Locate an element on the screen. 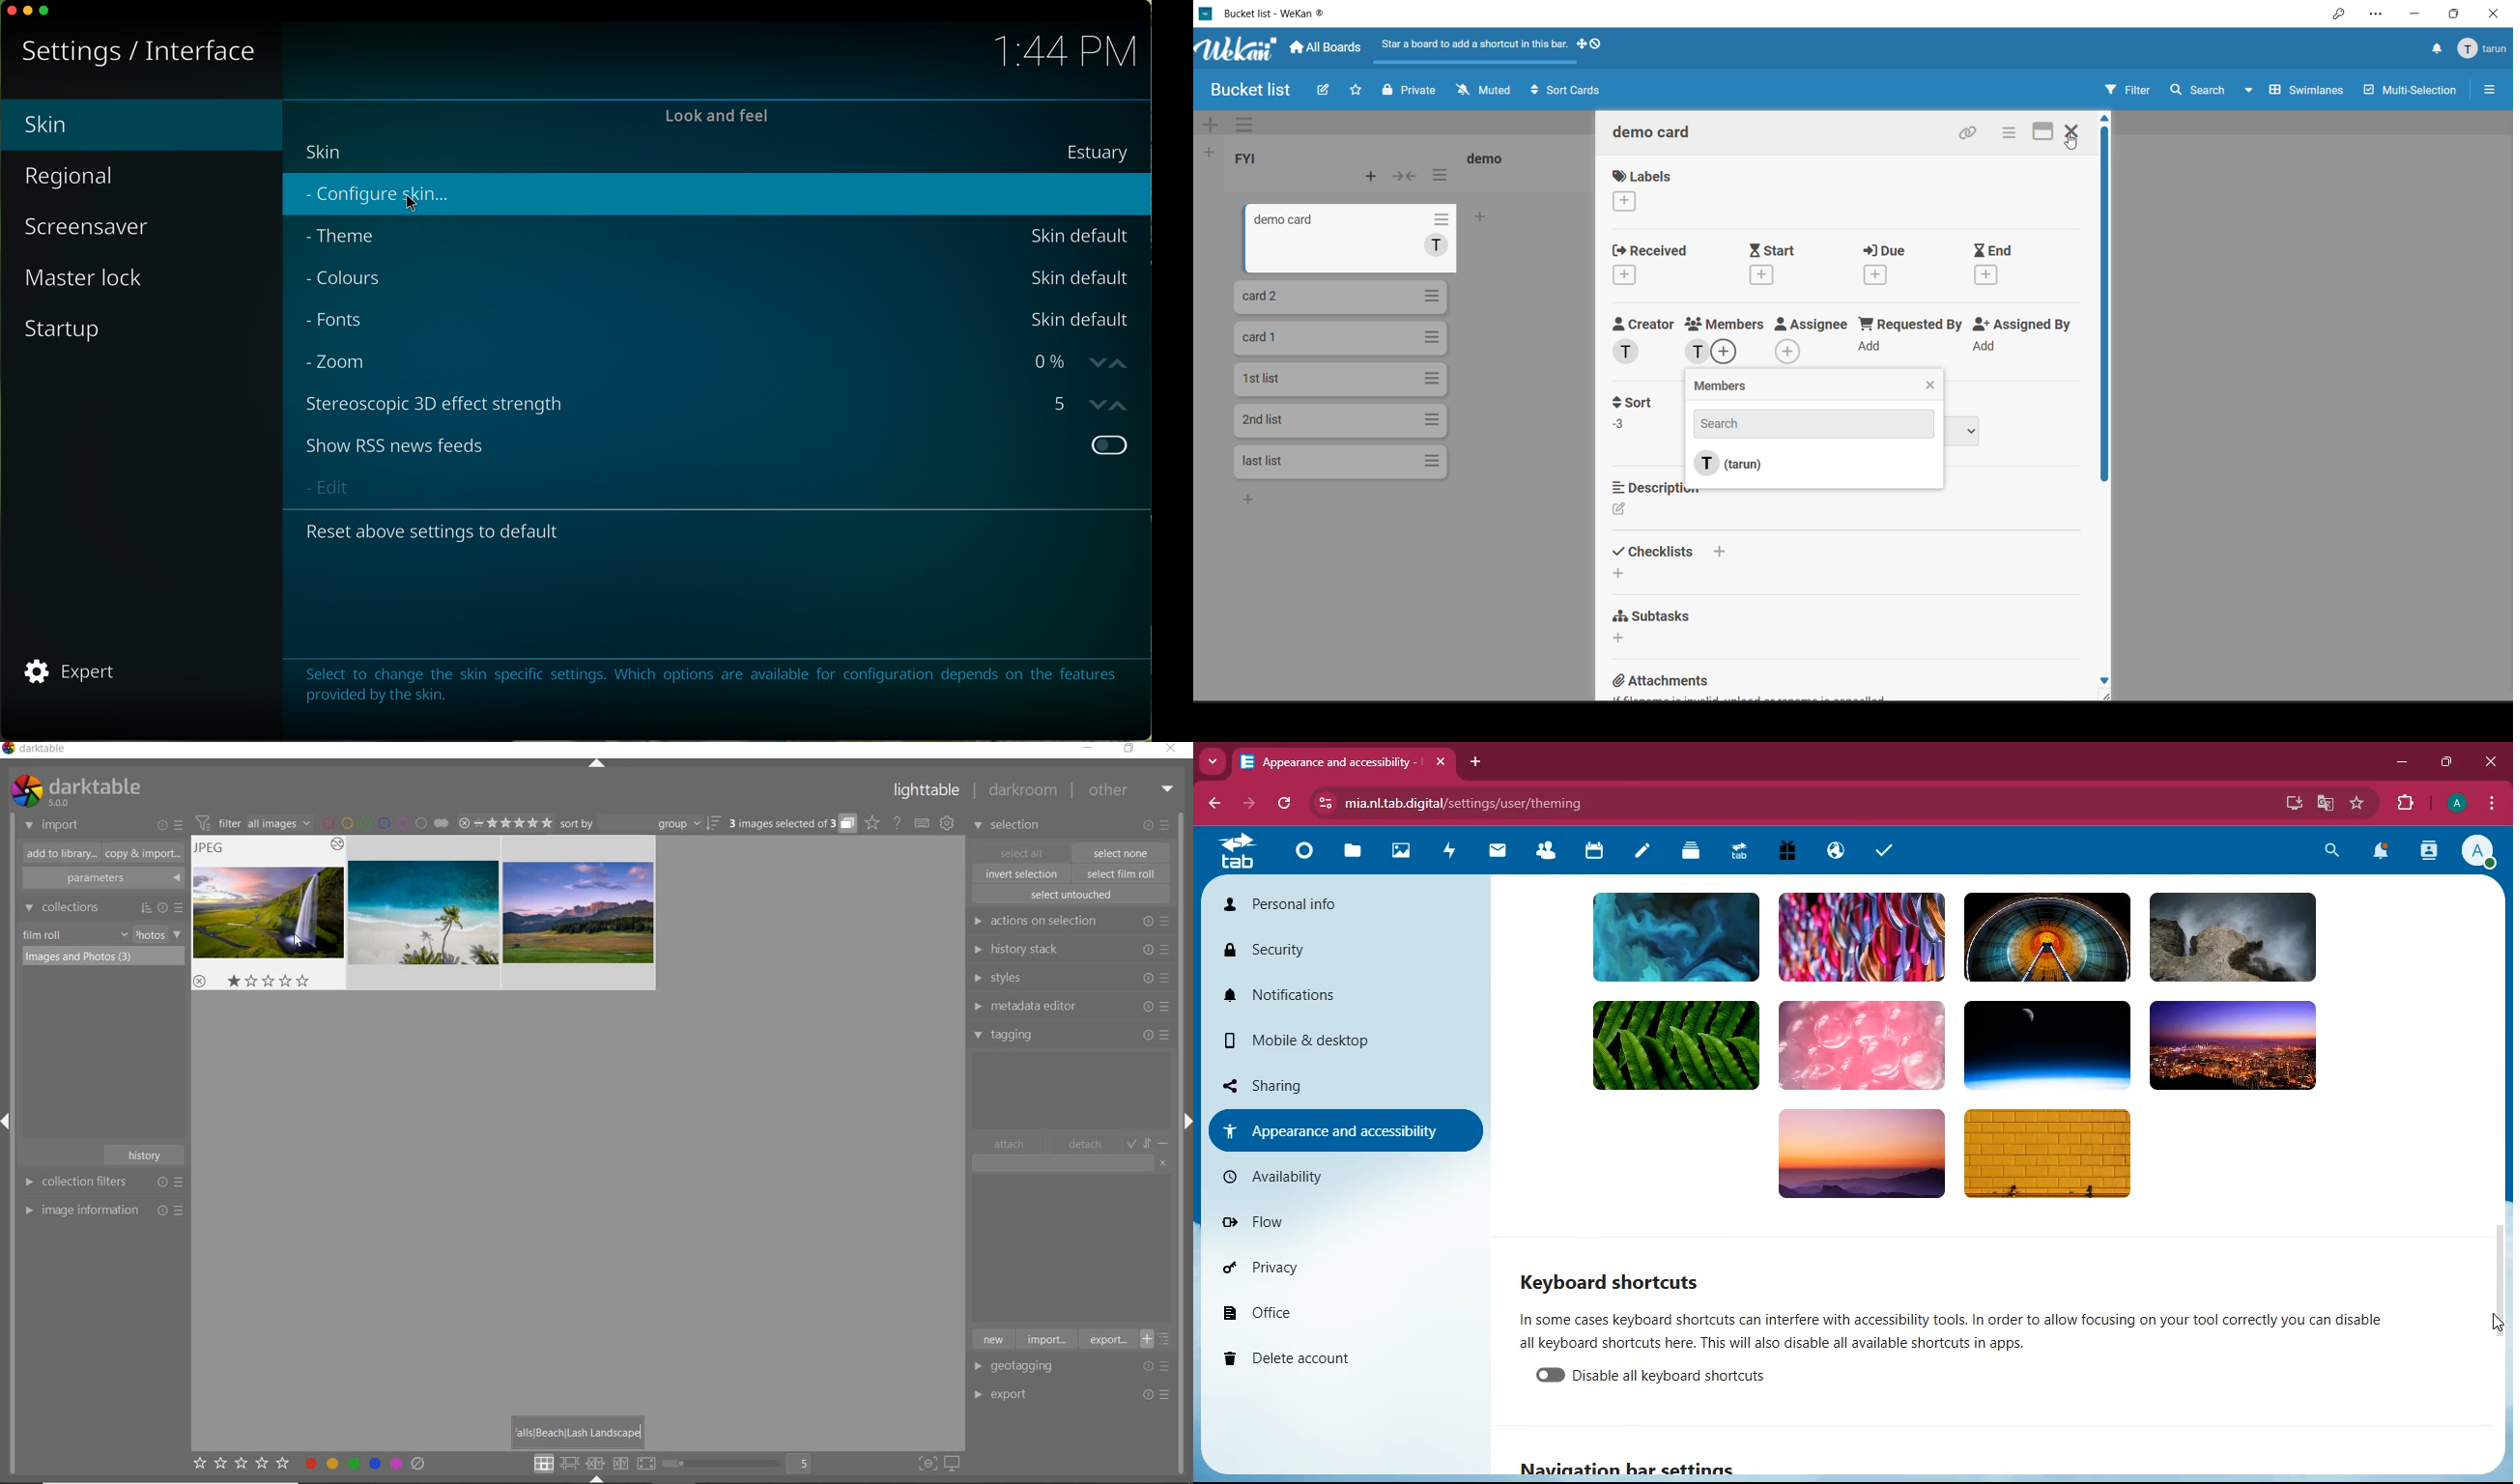  arrows is located at coordinates (1106, 403).